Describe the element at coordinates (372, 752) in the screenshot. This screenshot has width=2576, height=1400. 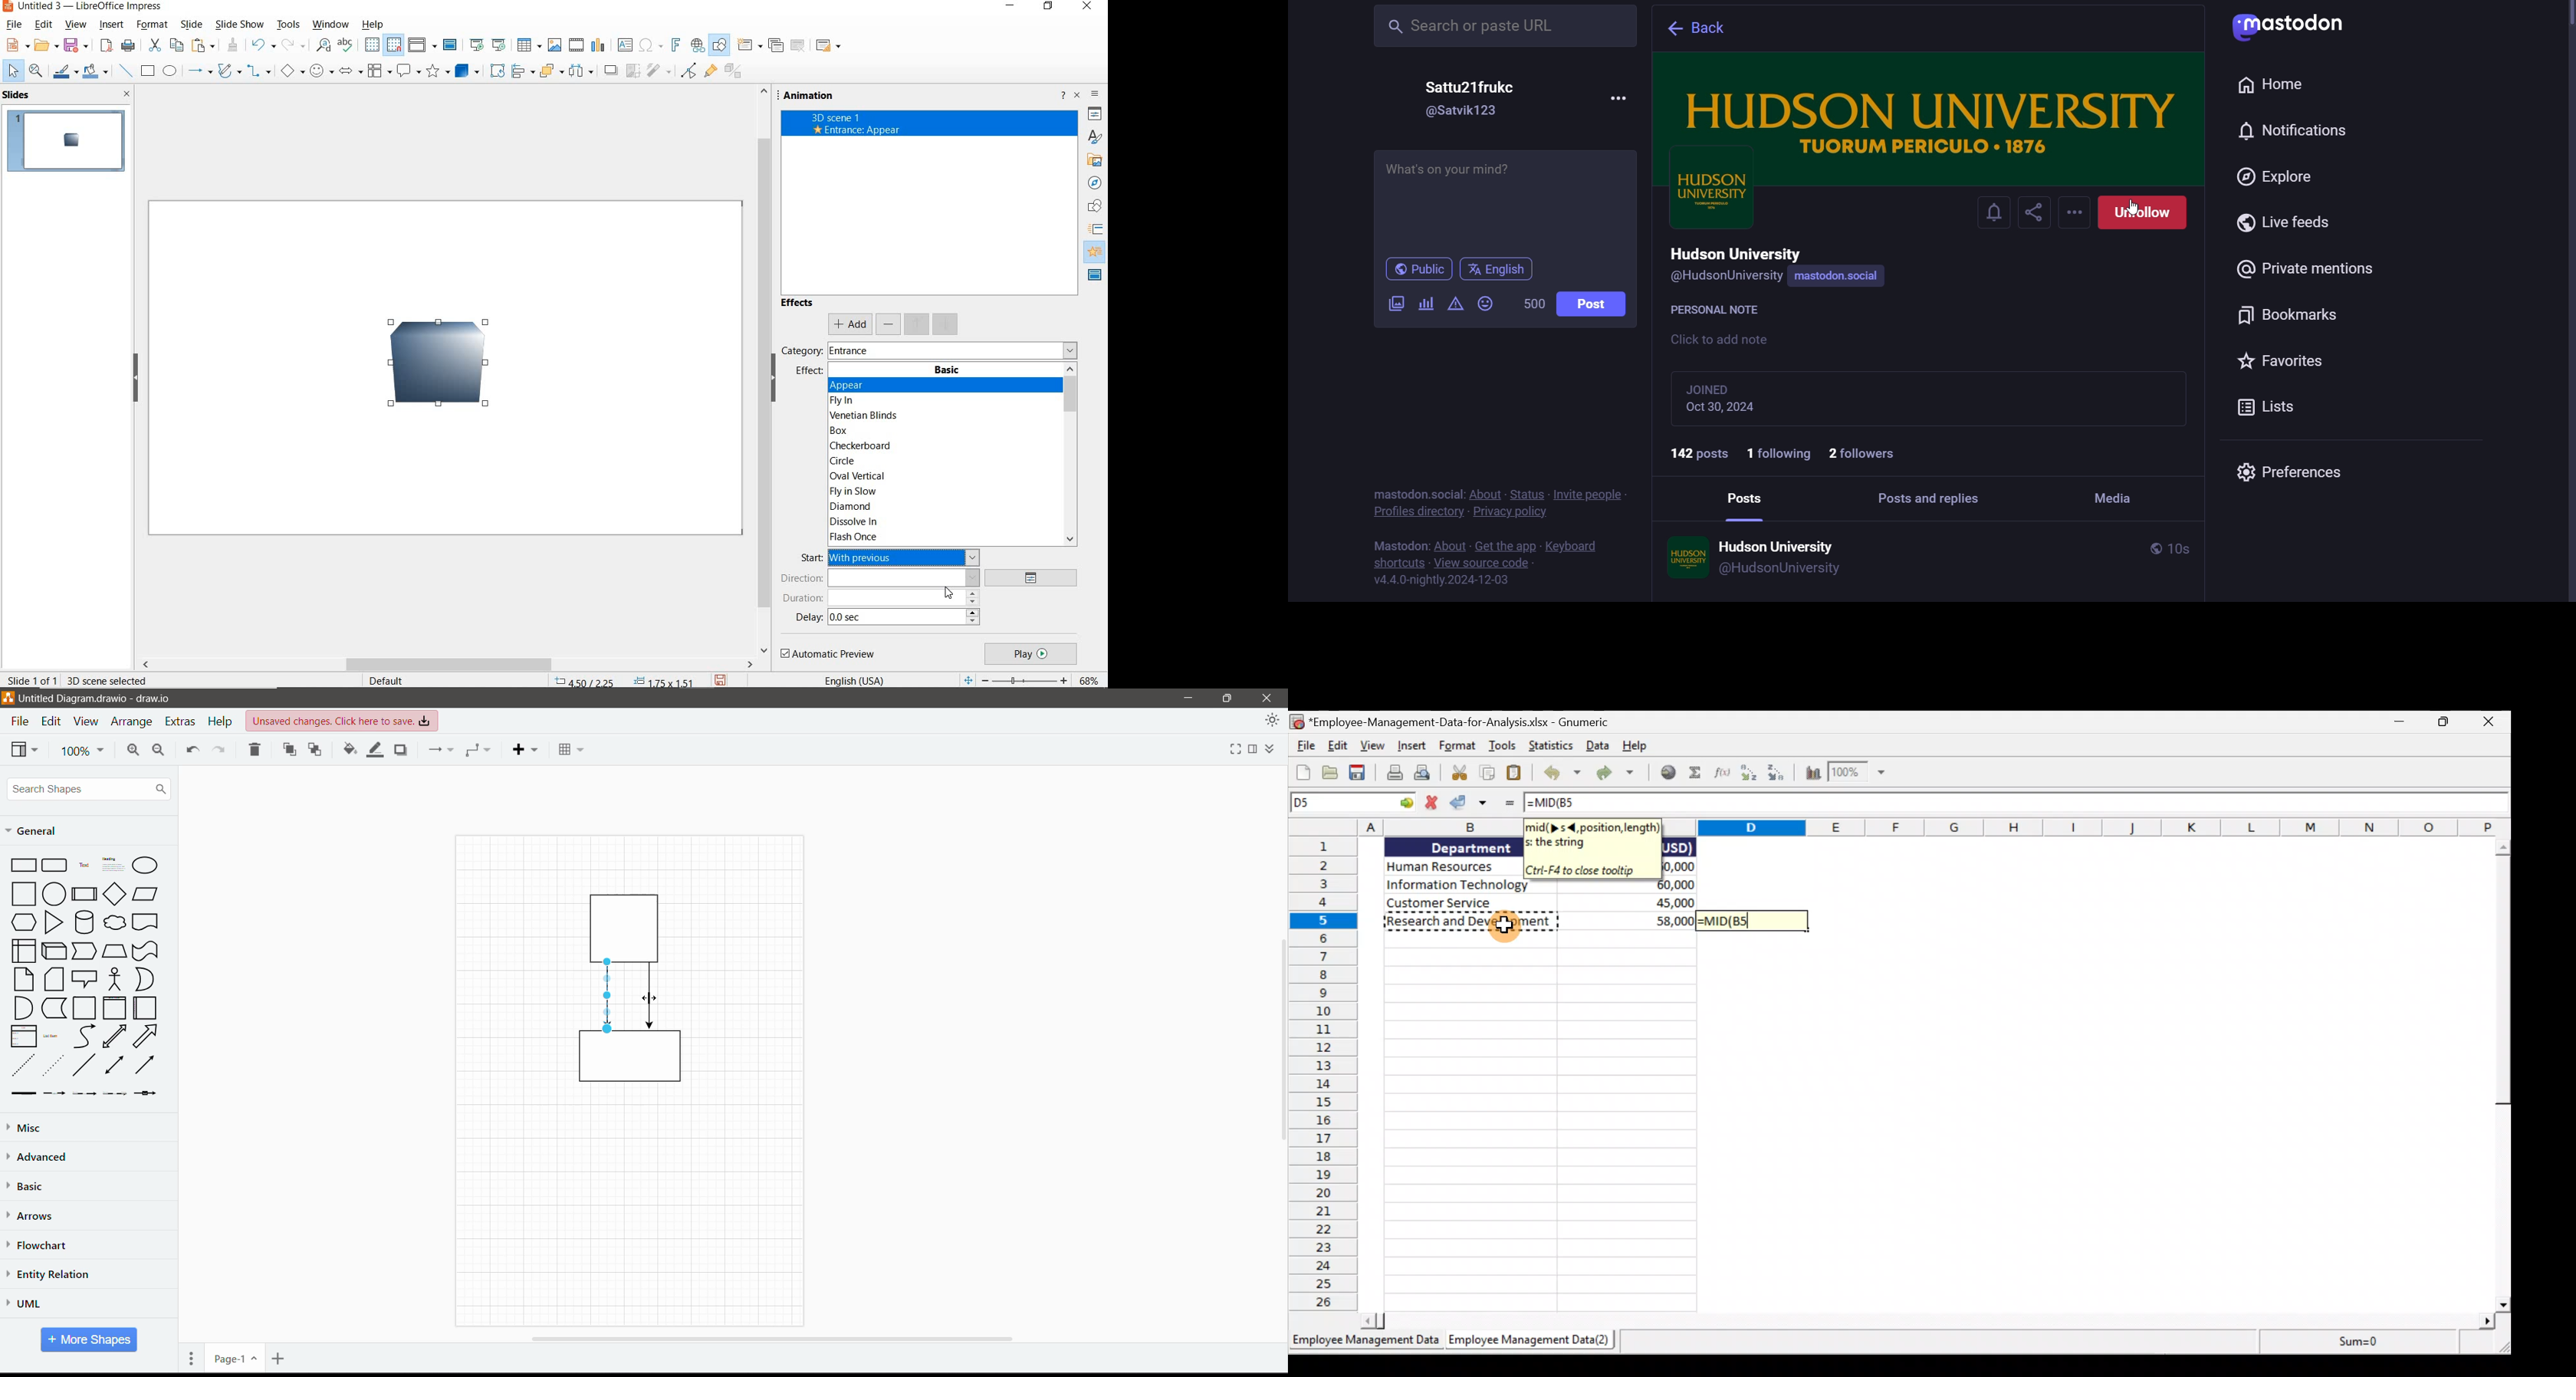
I see `Line Color` at that location.